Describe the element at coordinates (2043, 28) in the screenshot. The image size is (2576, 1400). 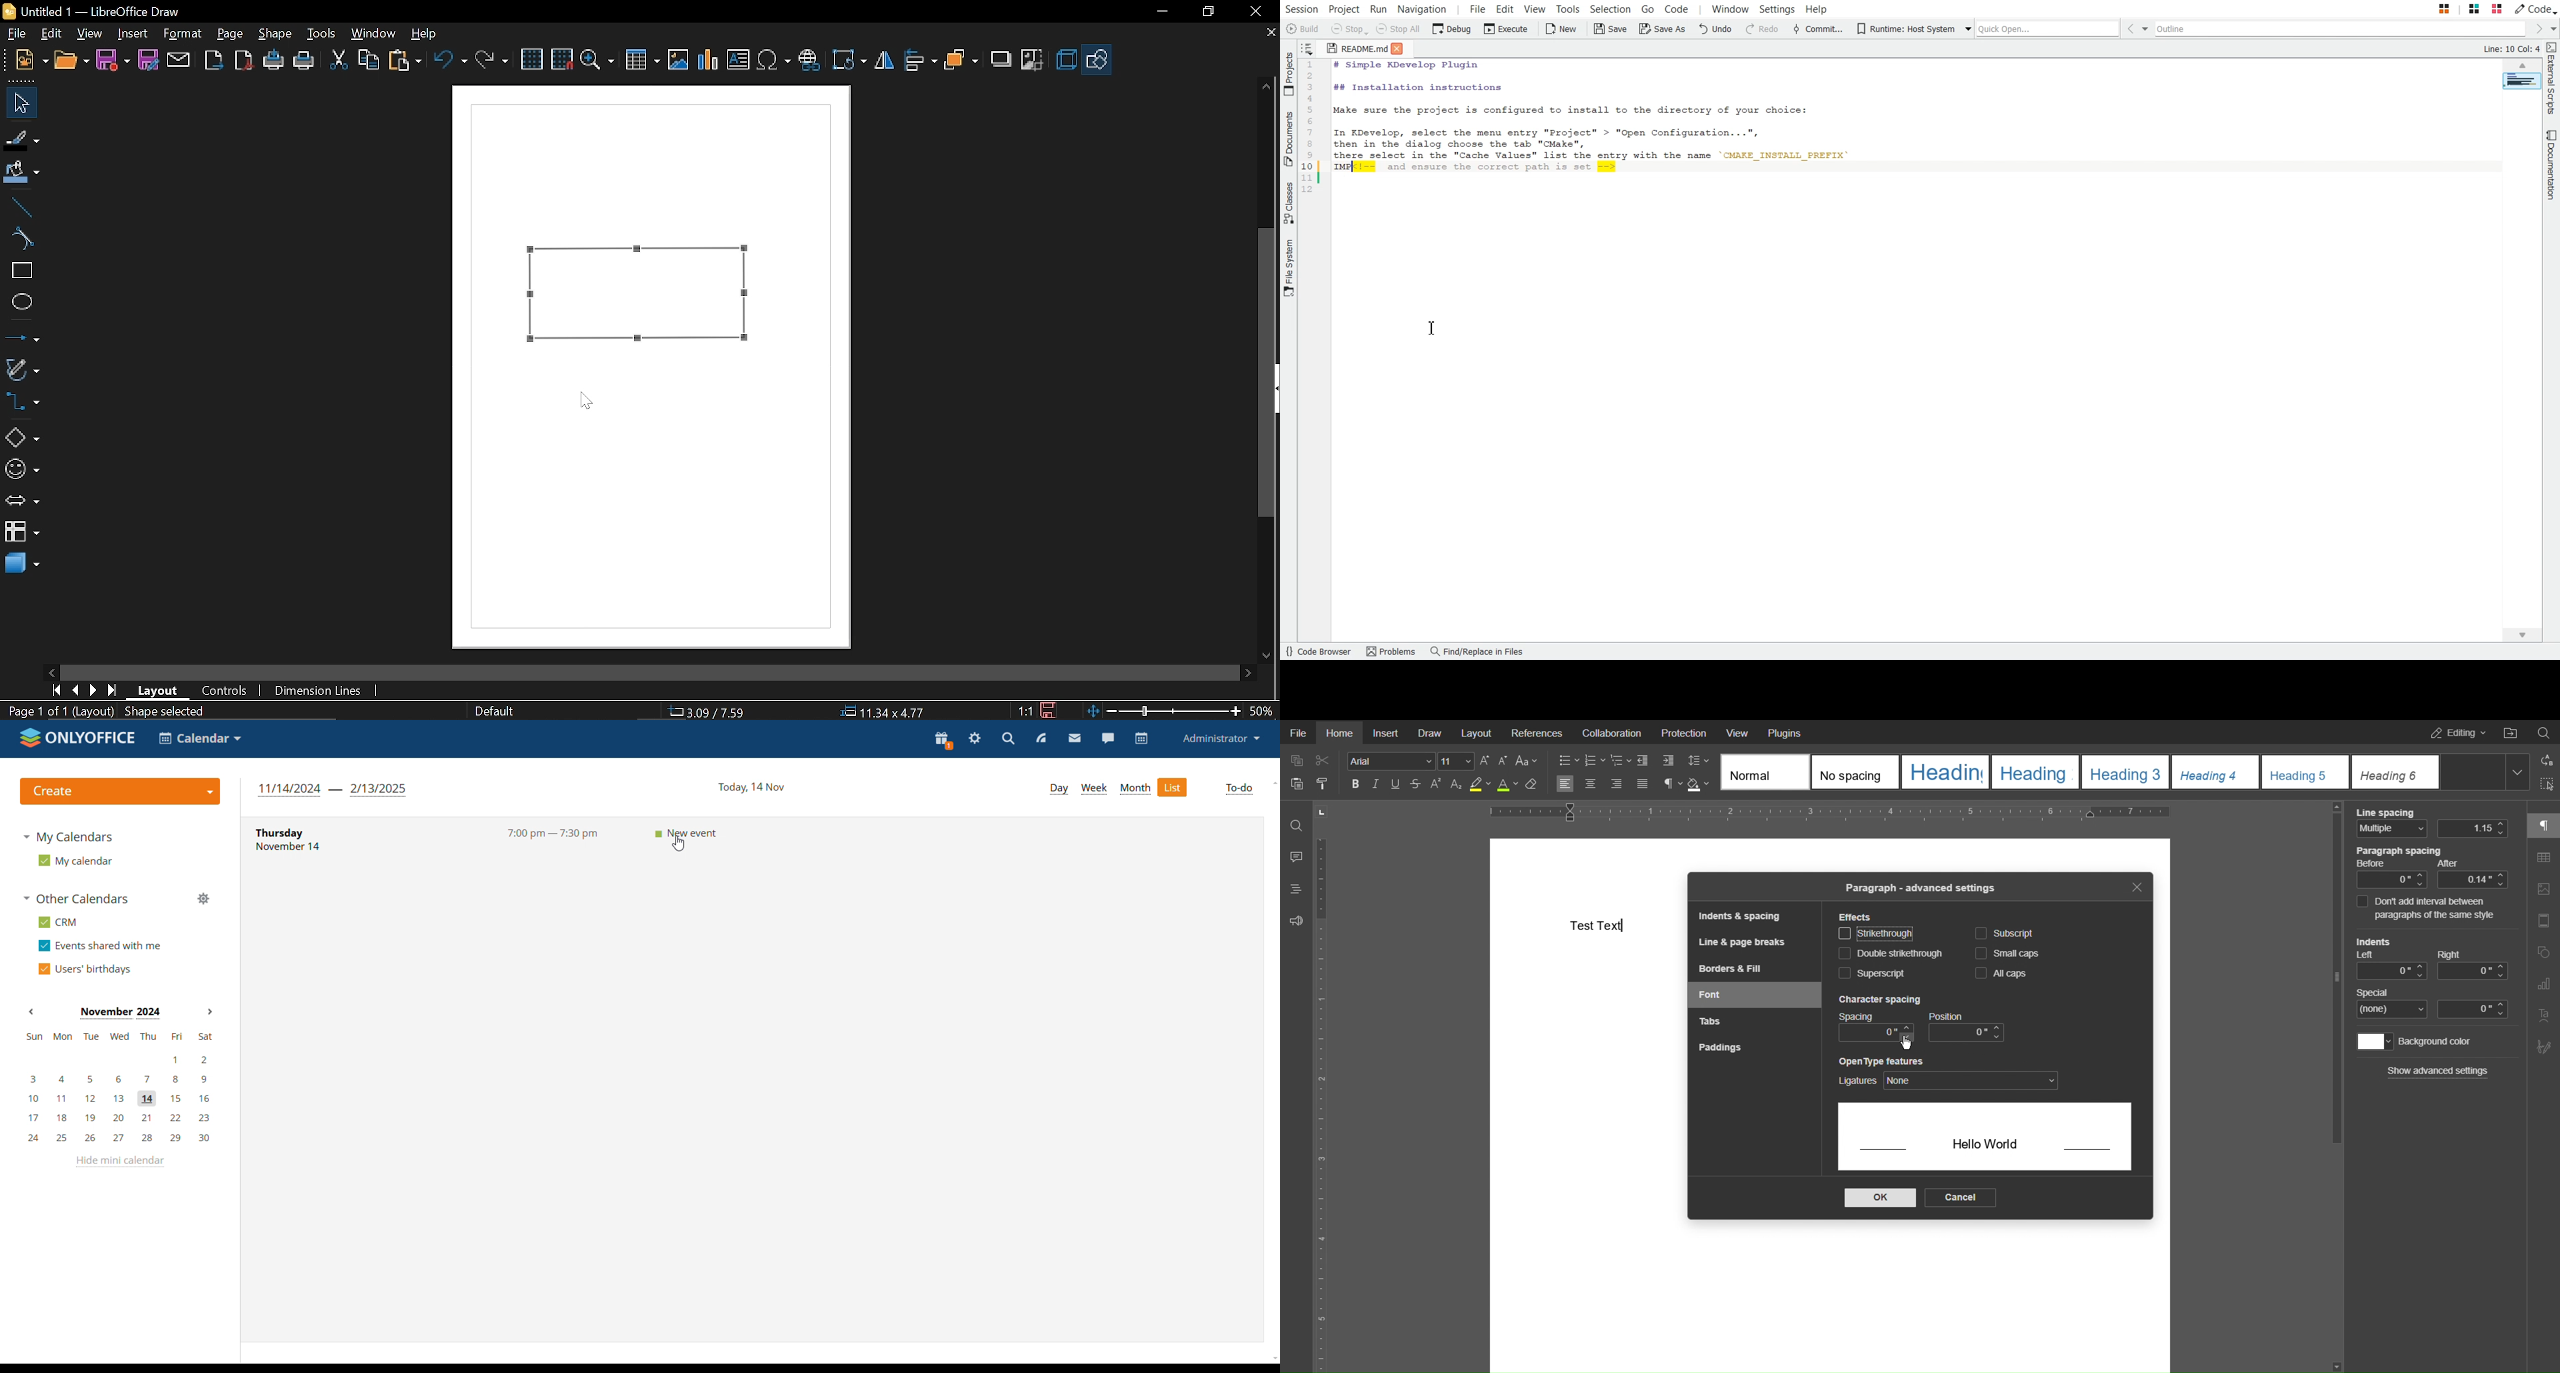
I see `Quick Open` at that location.